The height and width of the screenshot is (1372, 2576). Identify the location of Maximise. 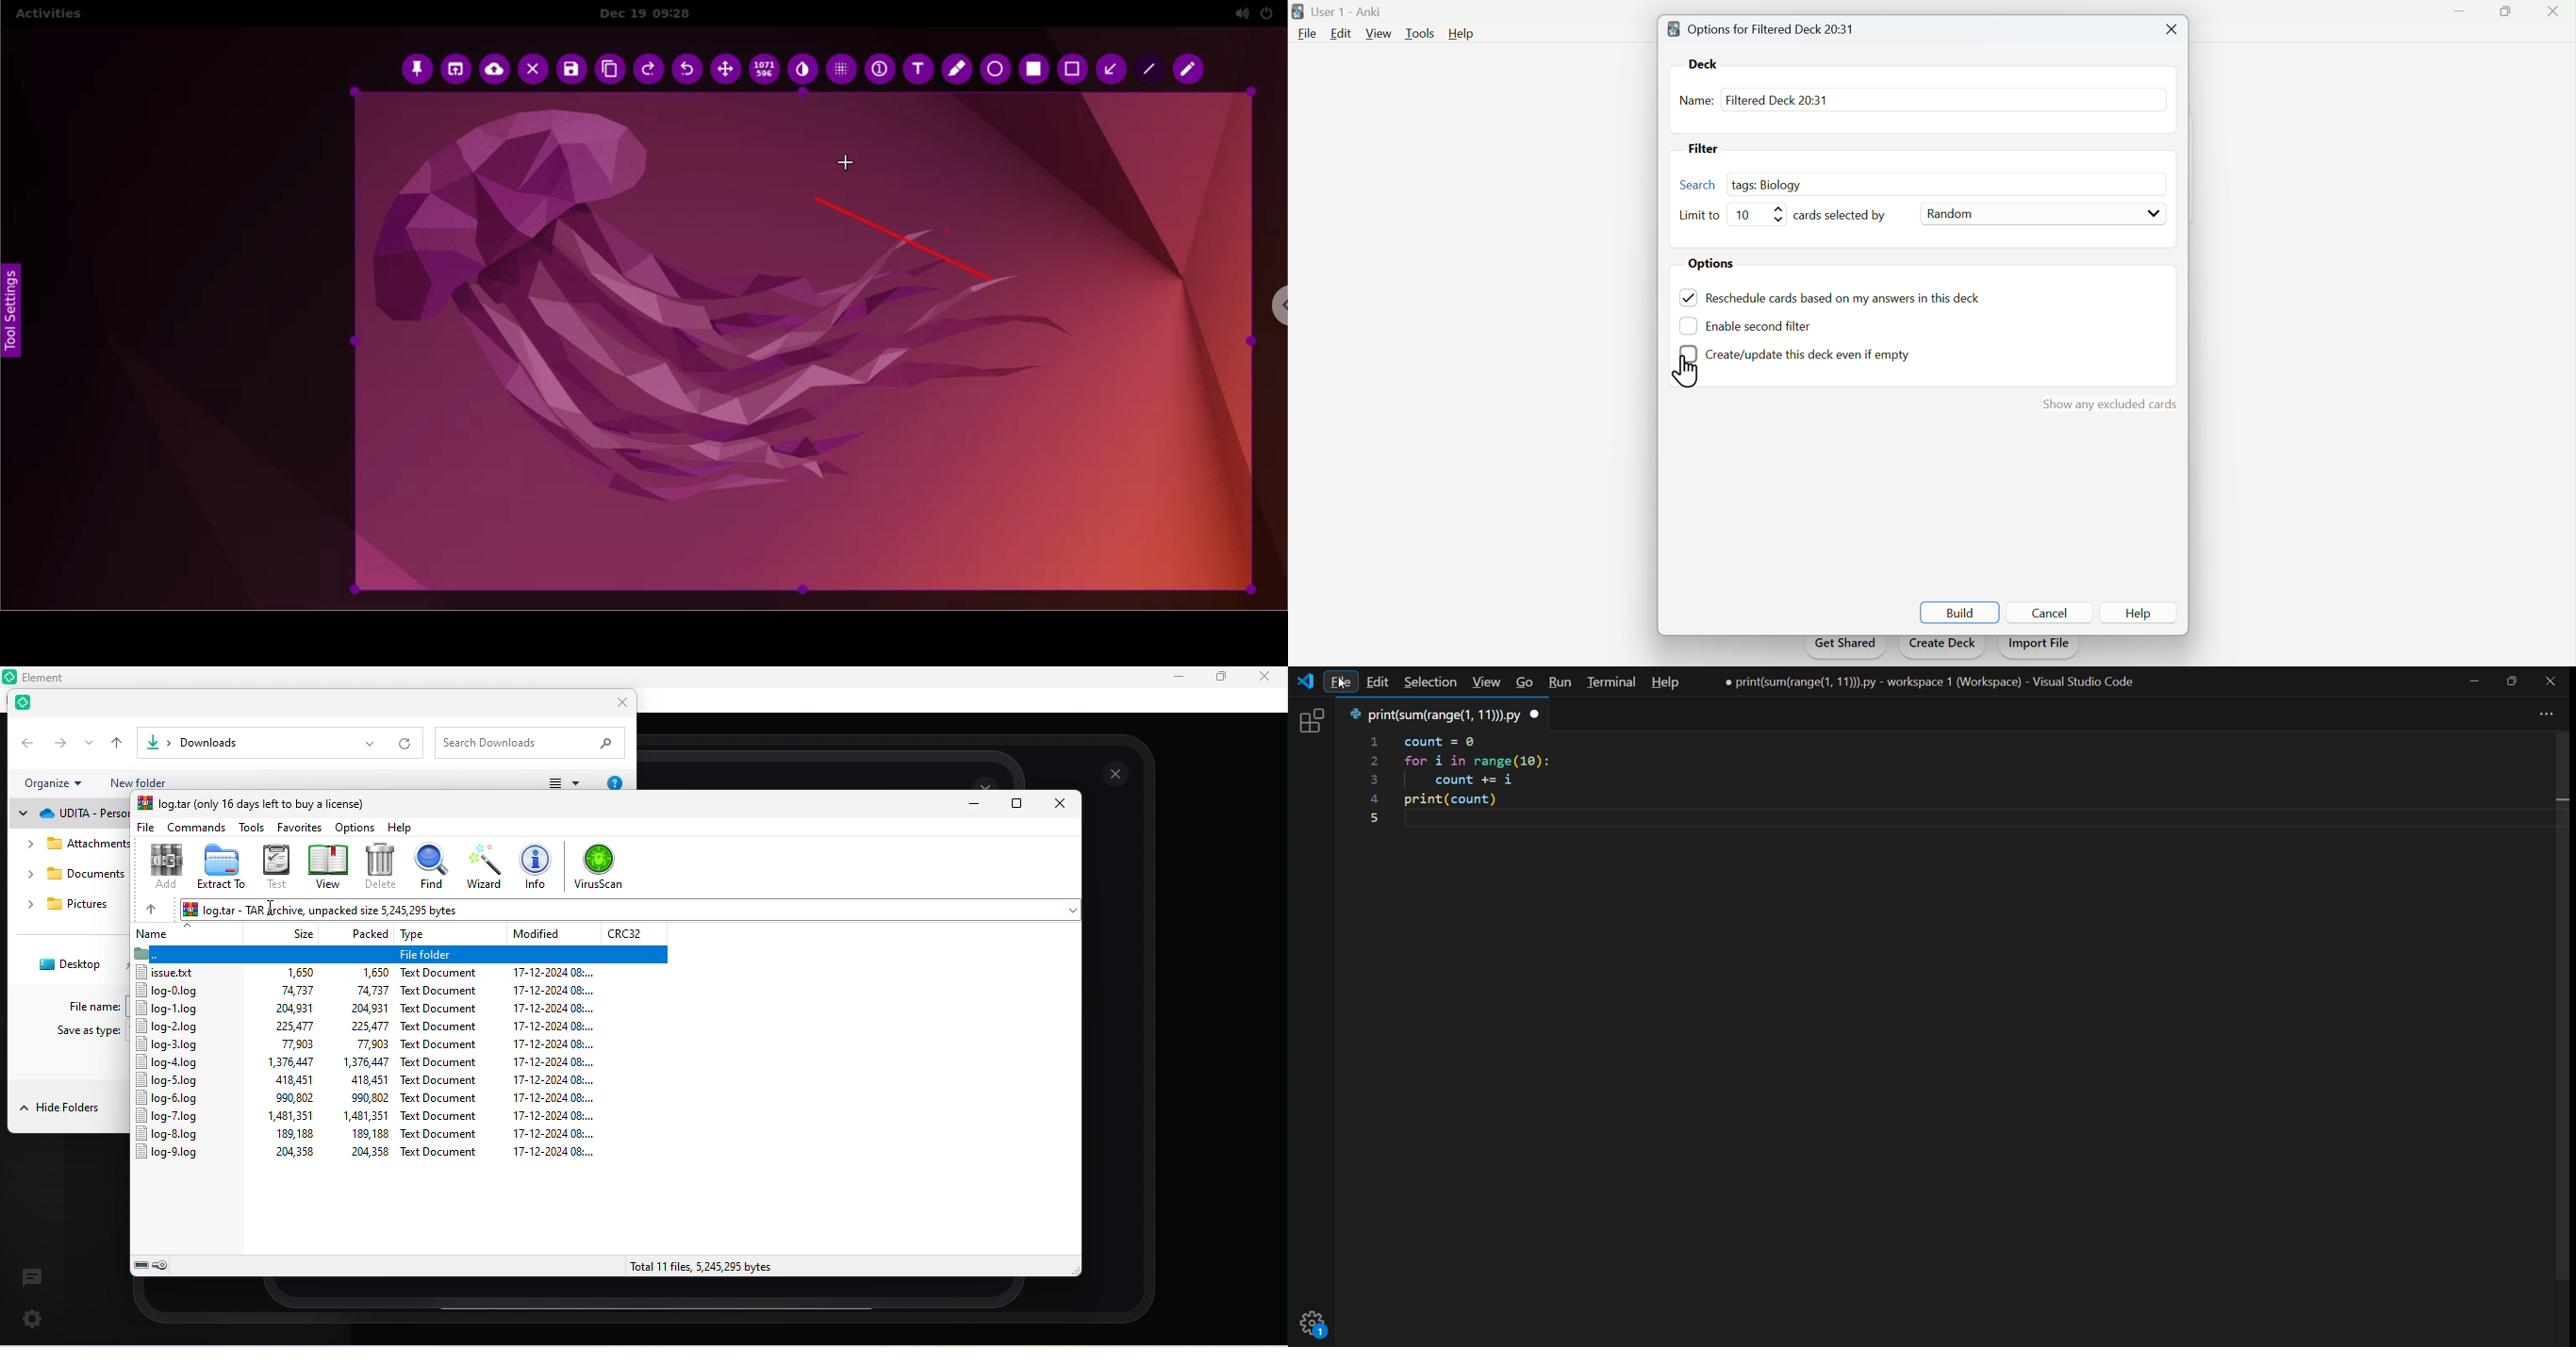
(2499, 17).